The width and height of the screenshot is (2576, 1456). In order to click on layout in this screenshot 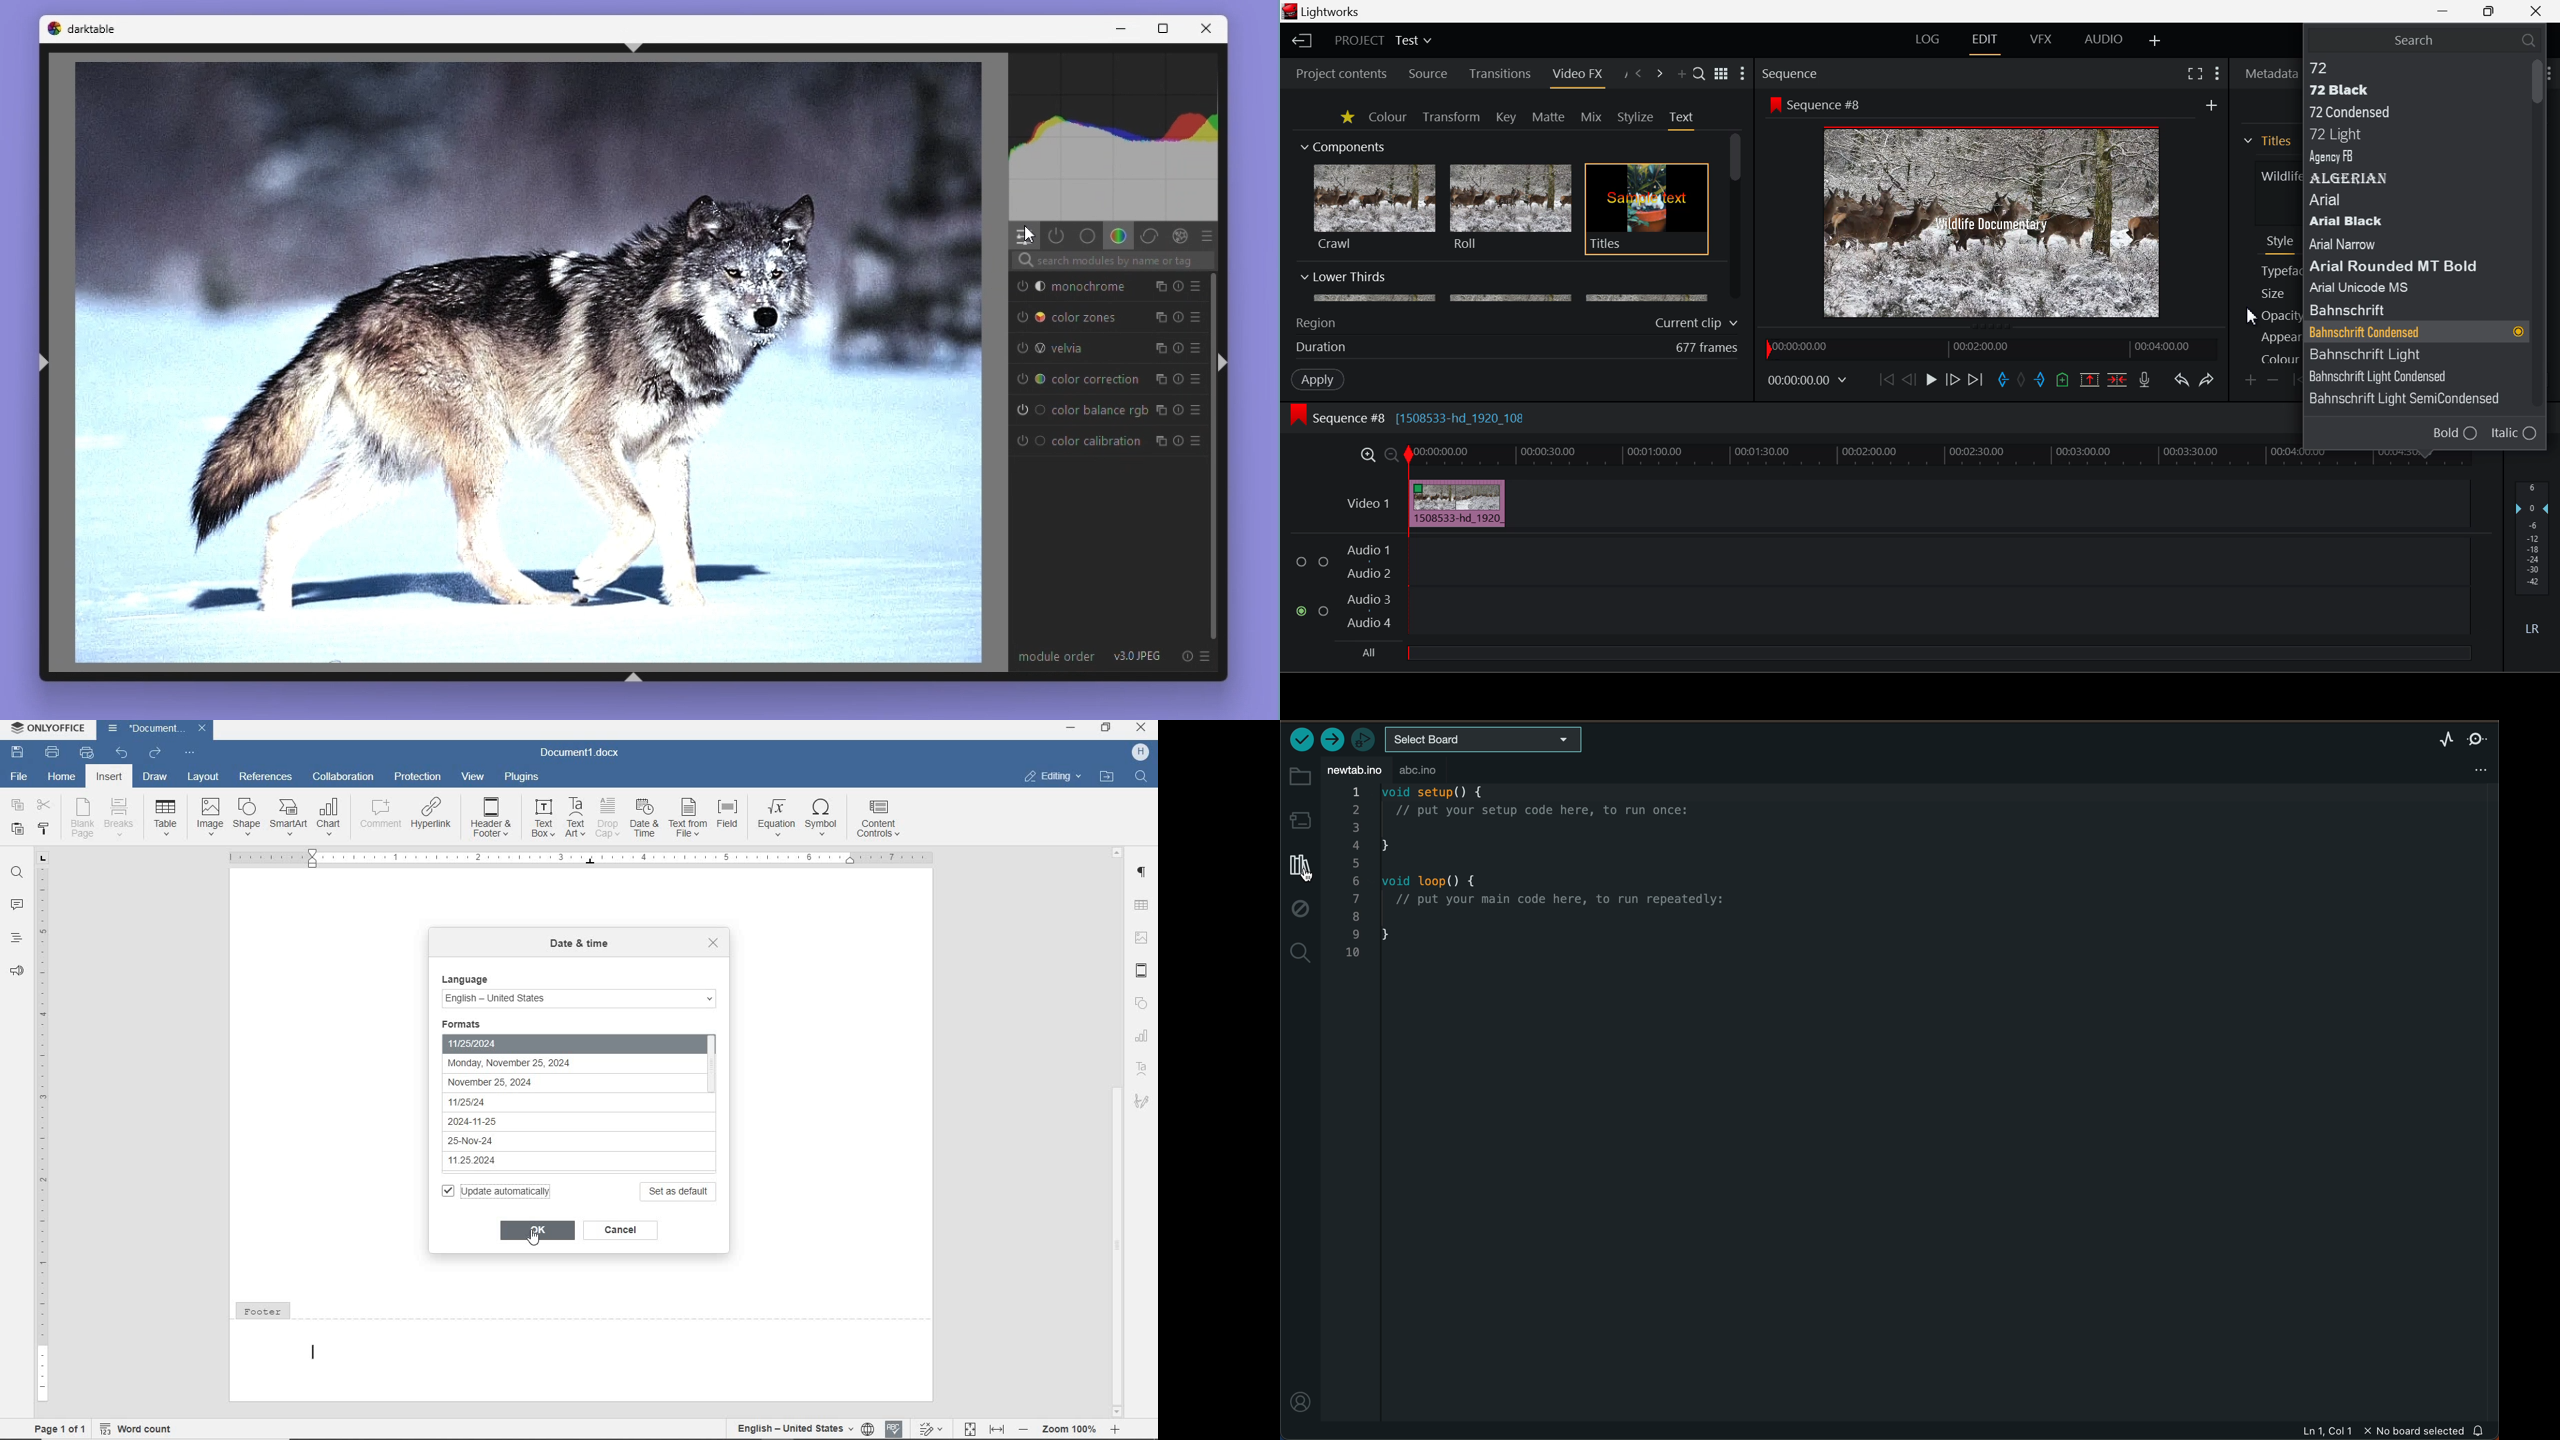, I will do `click(203, 778)`.